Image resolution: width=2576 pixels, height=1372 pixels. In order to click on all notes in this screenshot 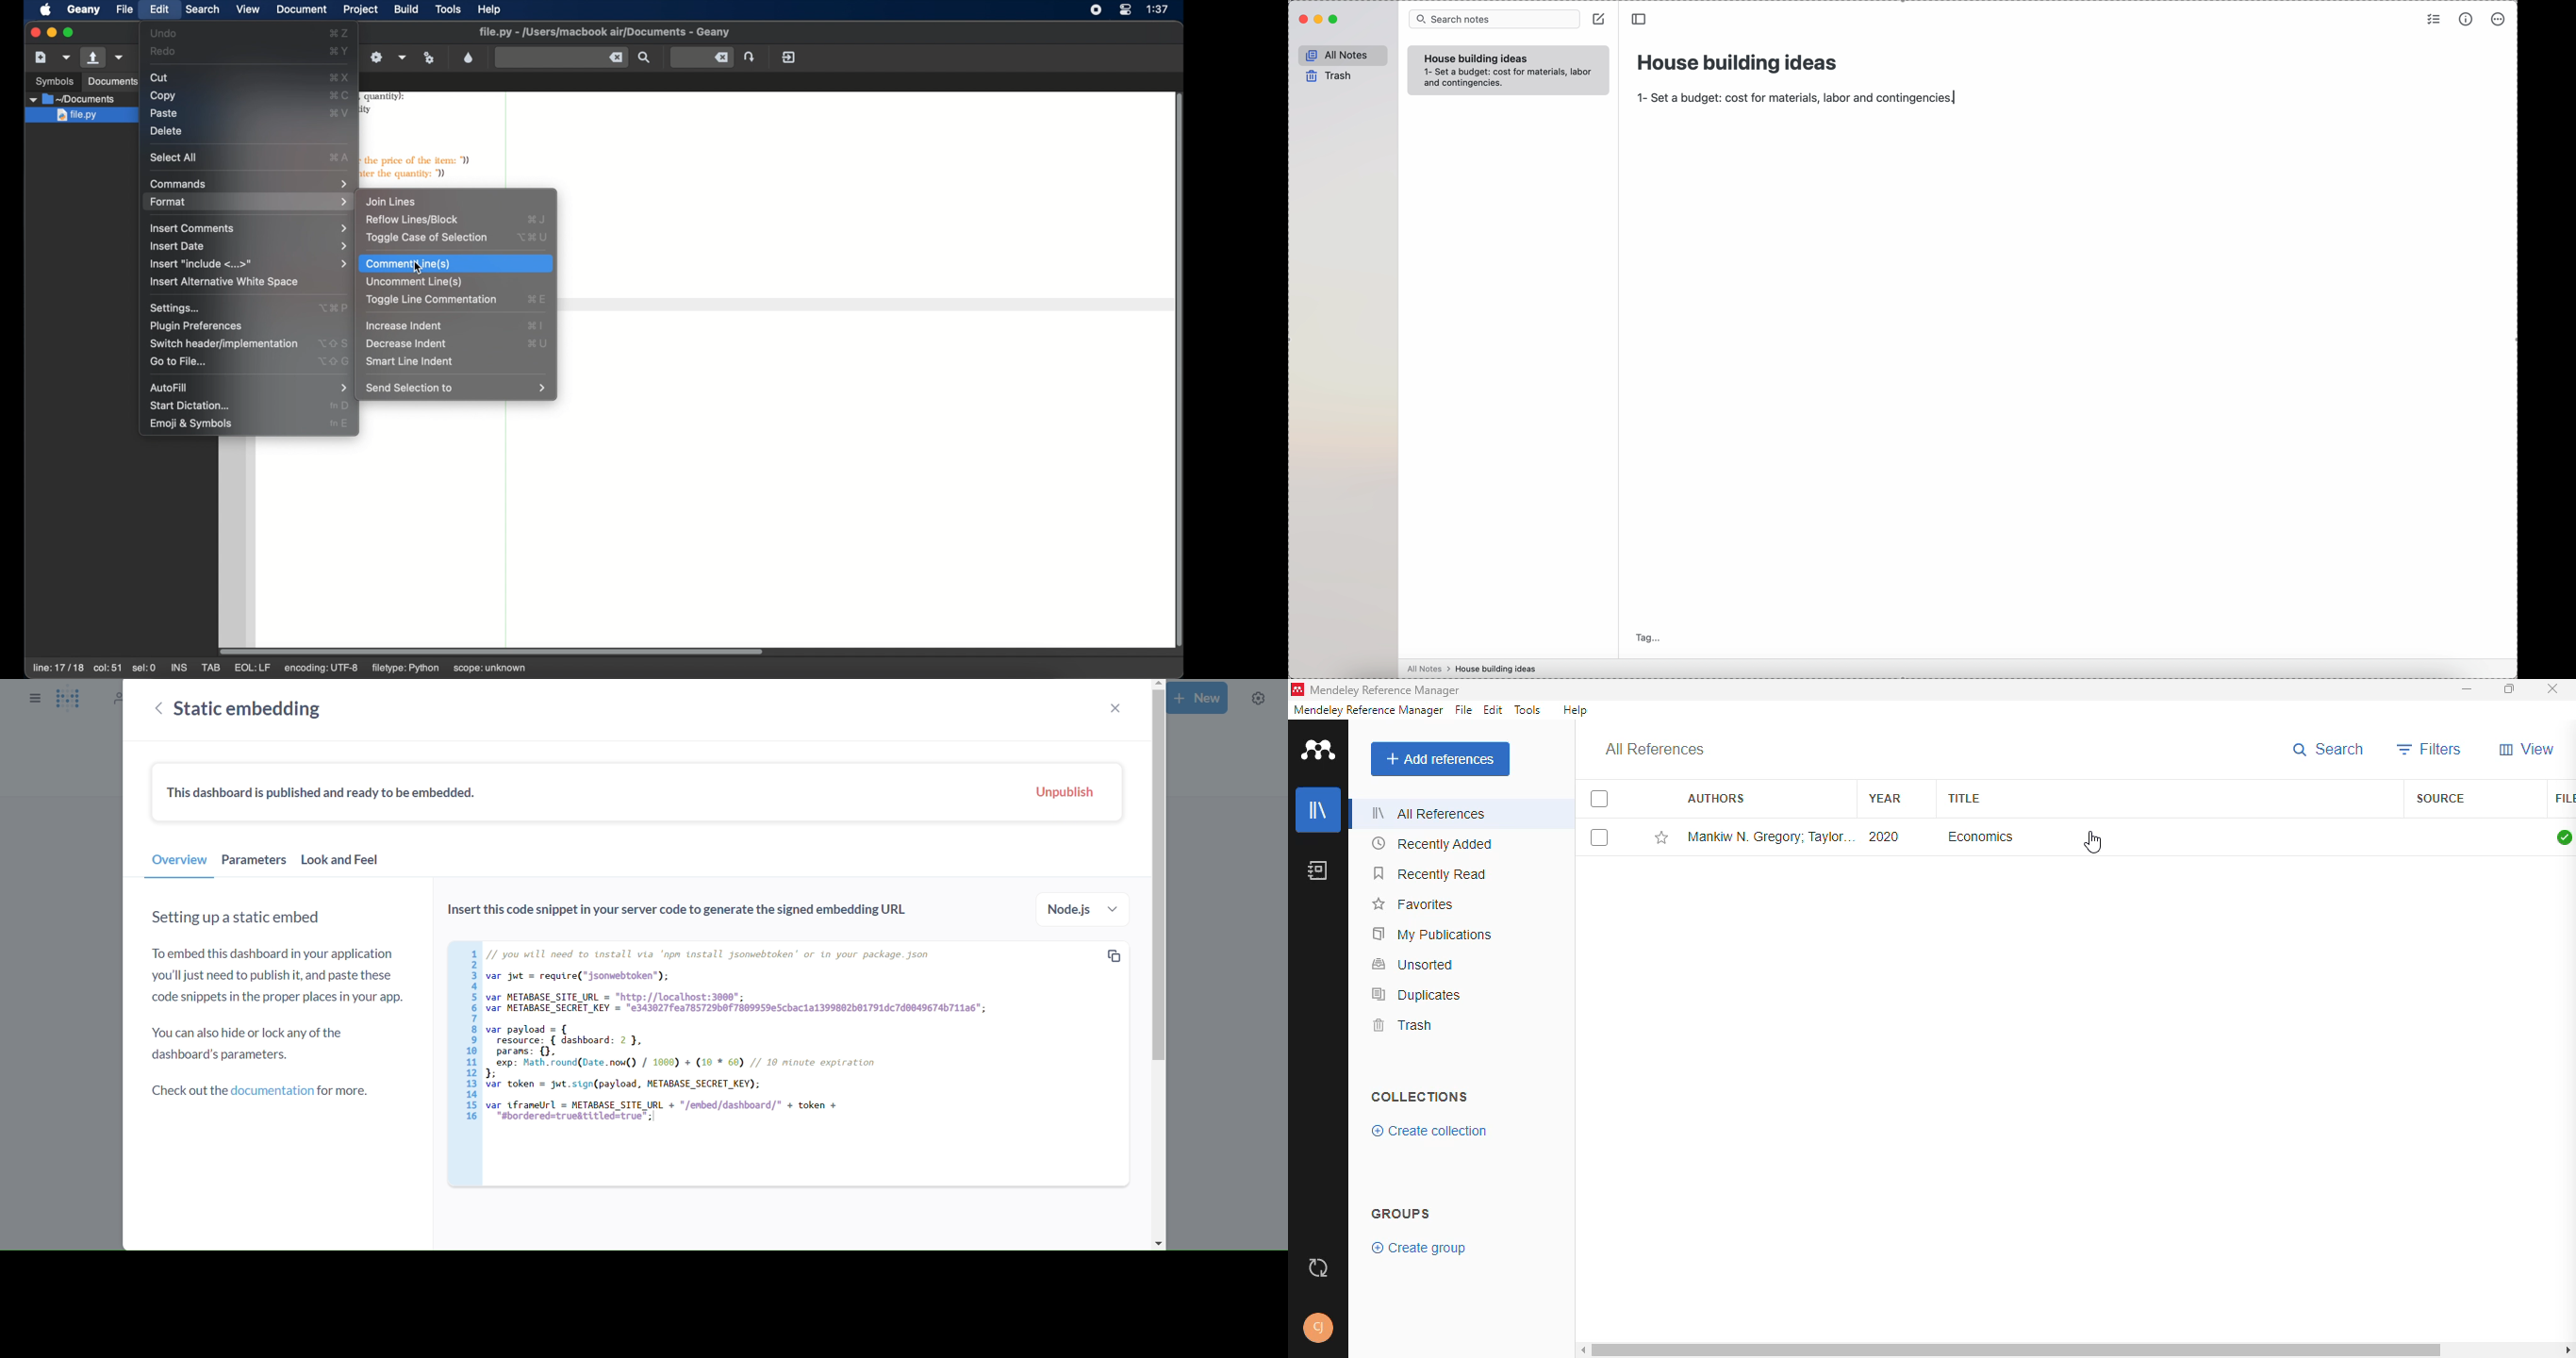, I will do `click(1343, 55)`.